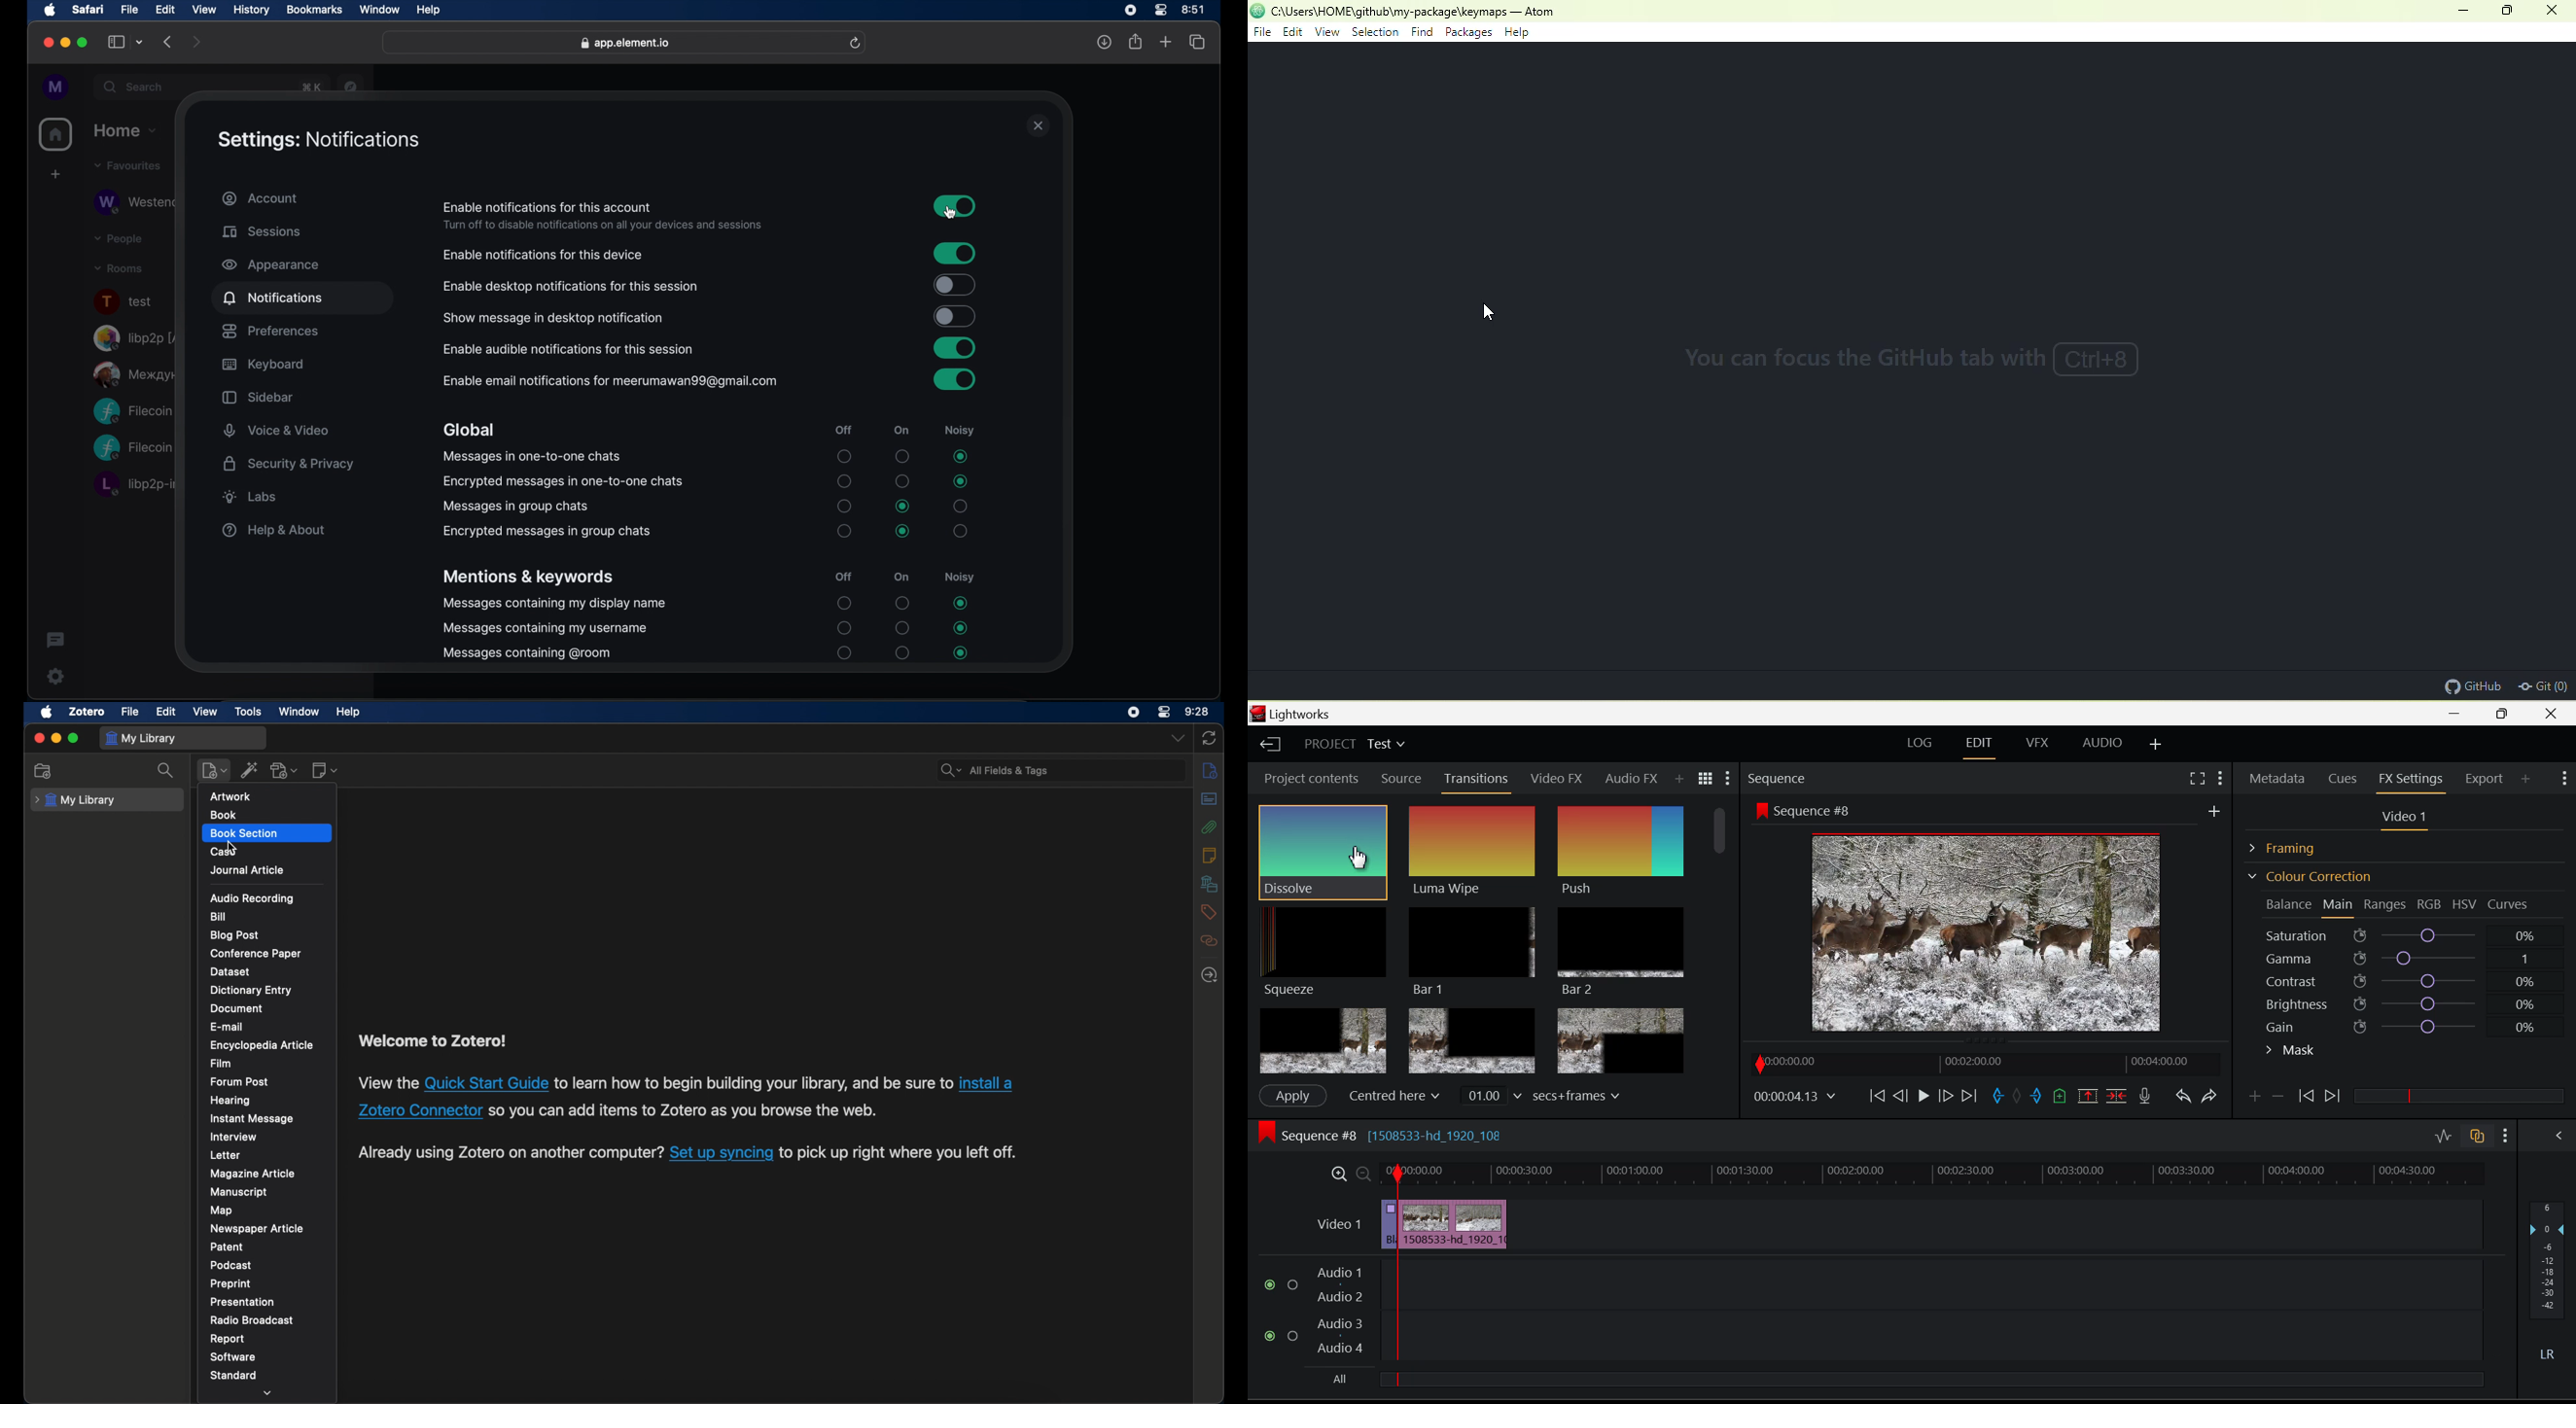  What do you see at coordinates (251, 497) in the screenshot?
I see `labs` at bounding box center [251, 497].